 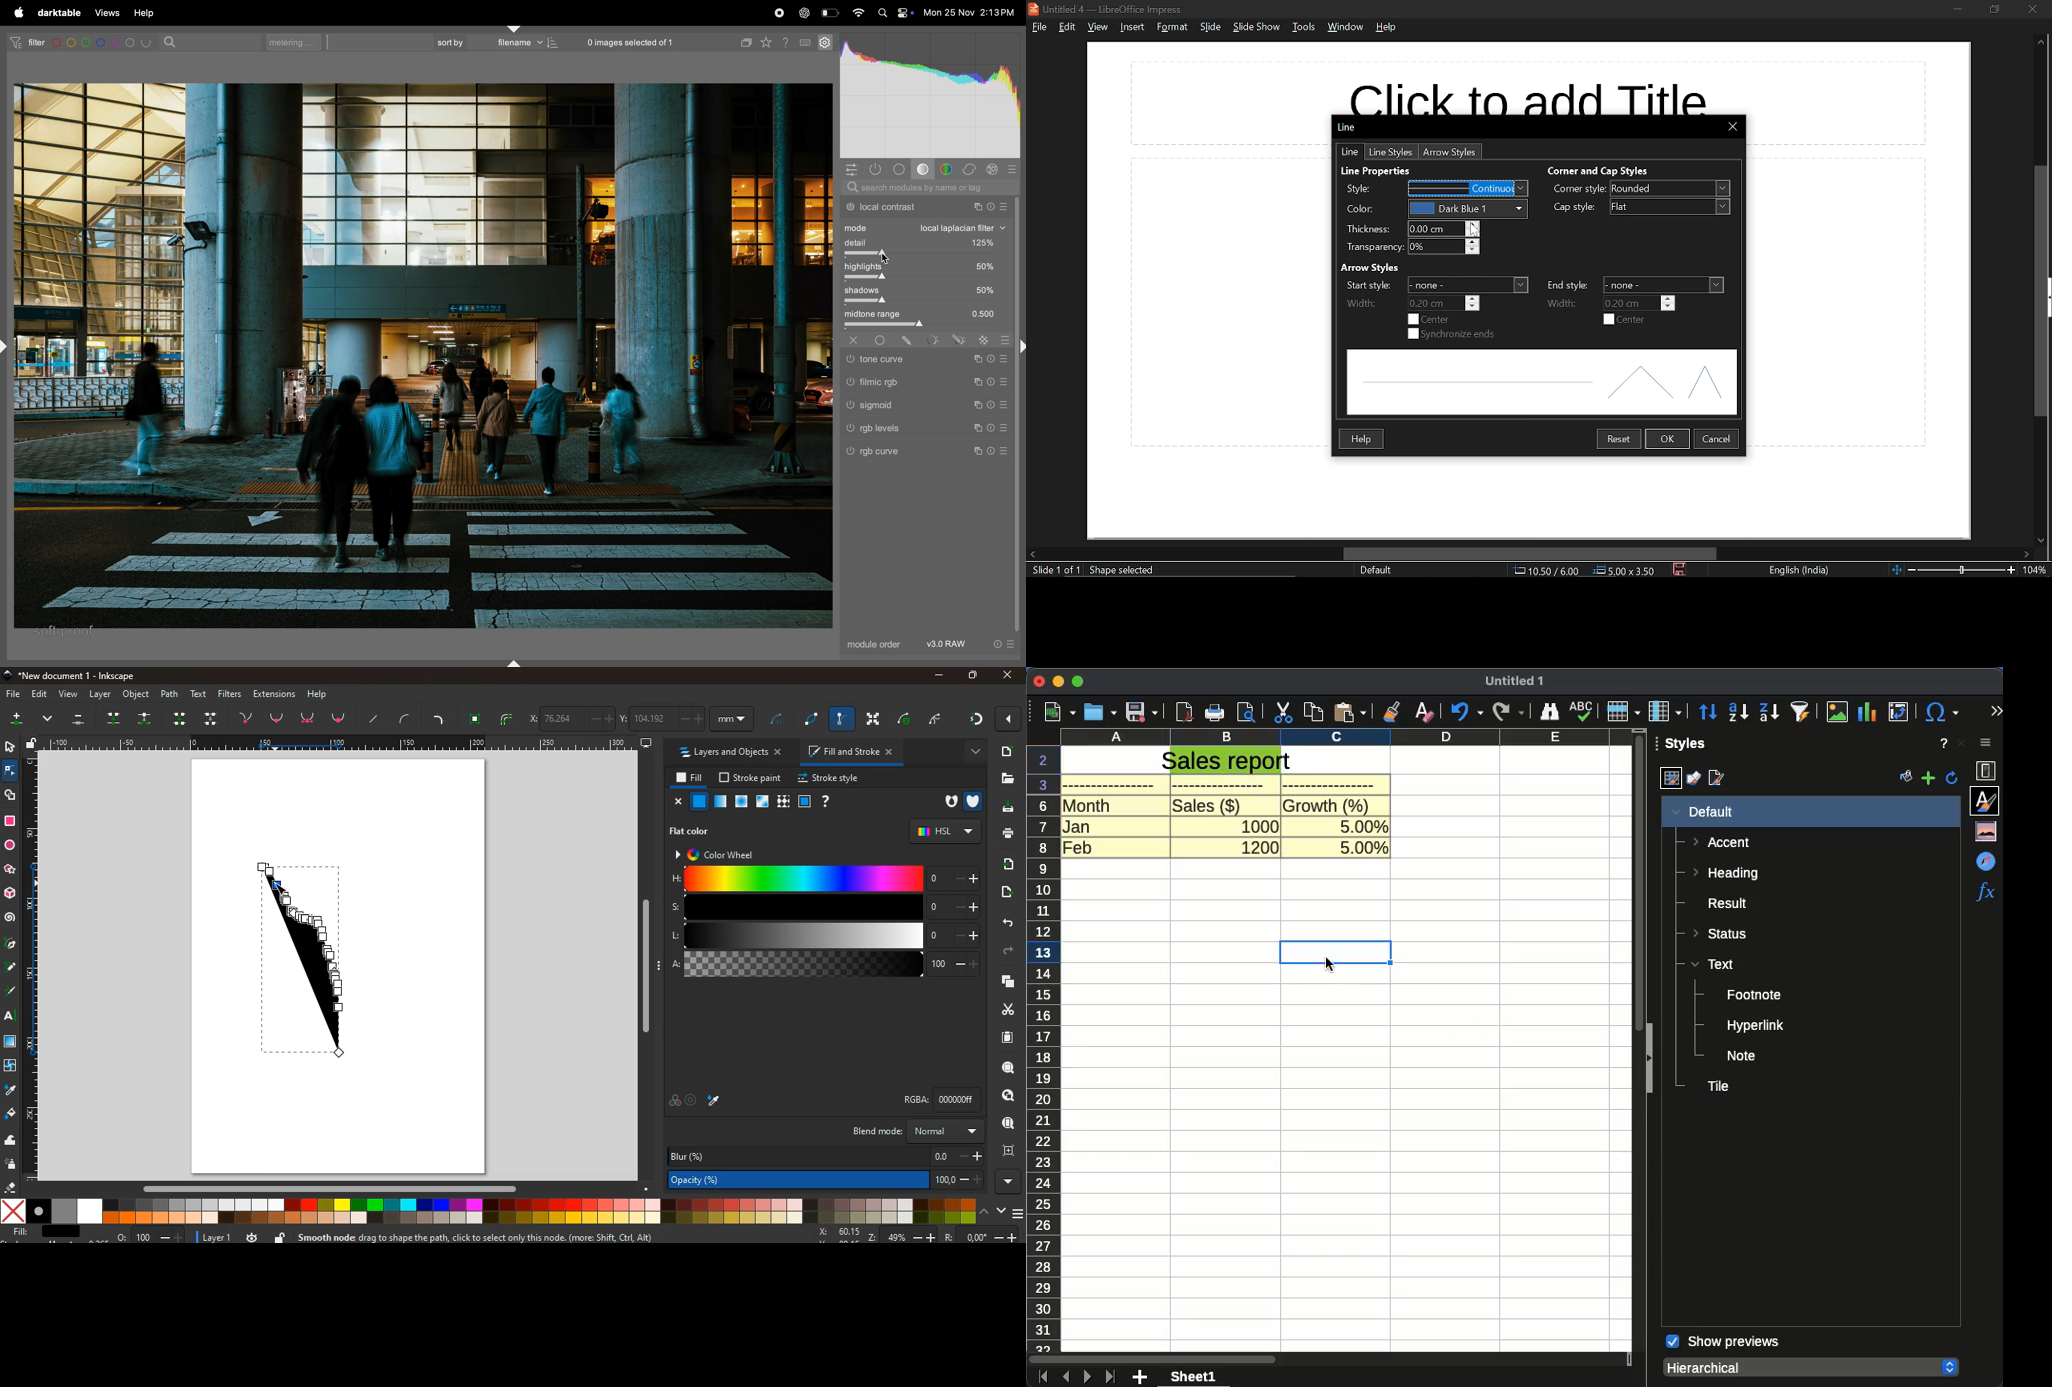 What do you see at coordinates (1953, 570) in the screenshot?
I see `change zoom` at bounding box center [1953, 570].